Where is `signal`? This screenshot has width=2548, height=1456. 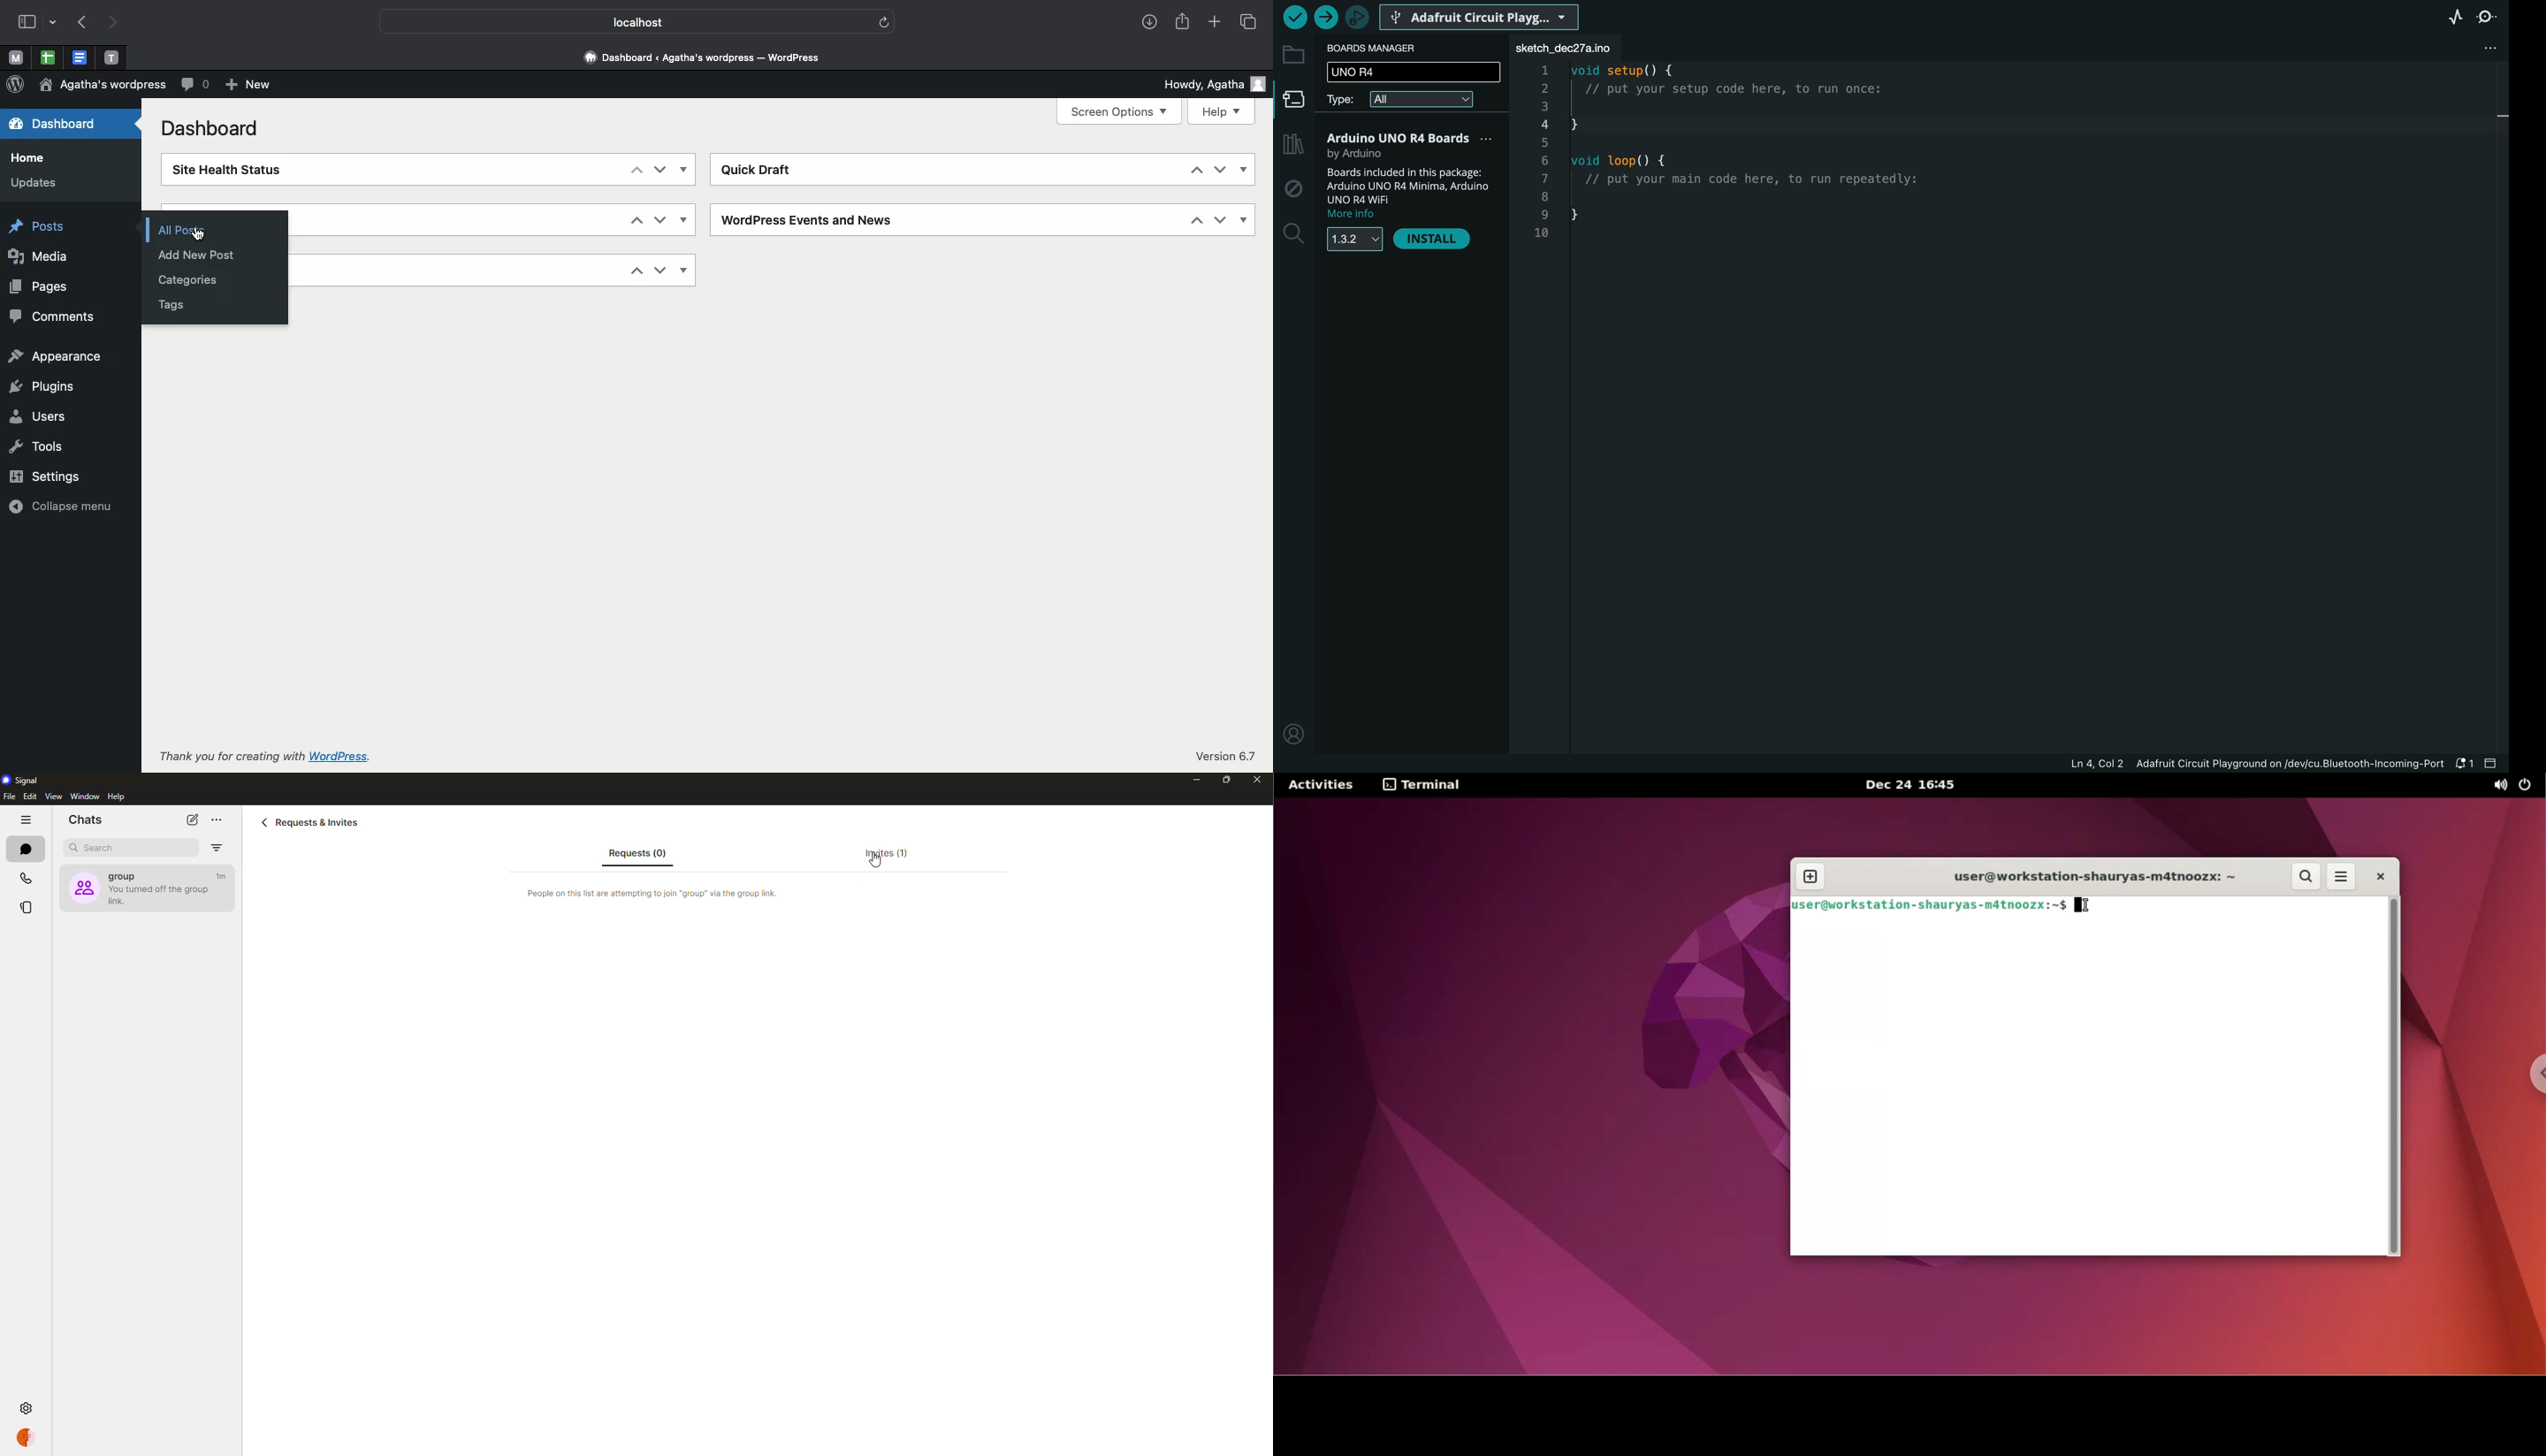 signal is located at coordinates (25, 782).